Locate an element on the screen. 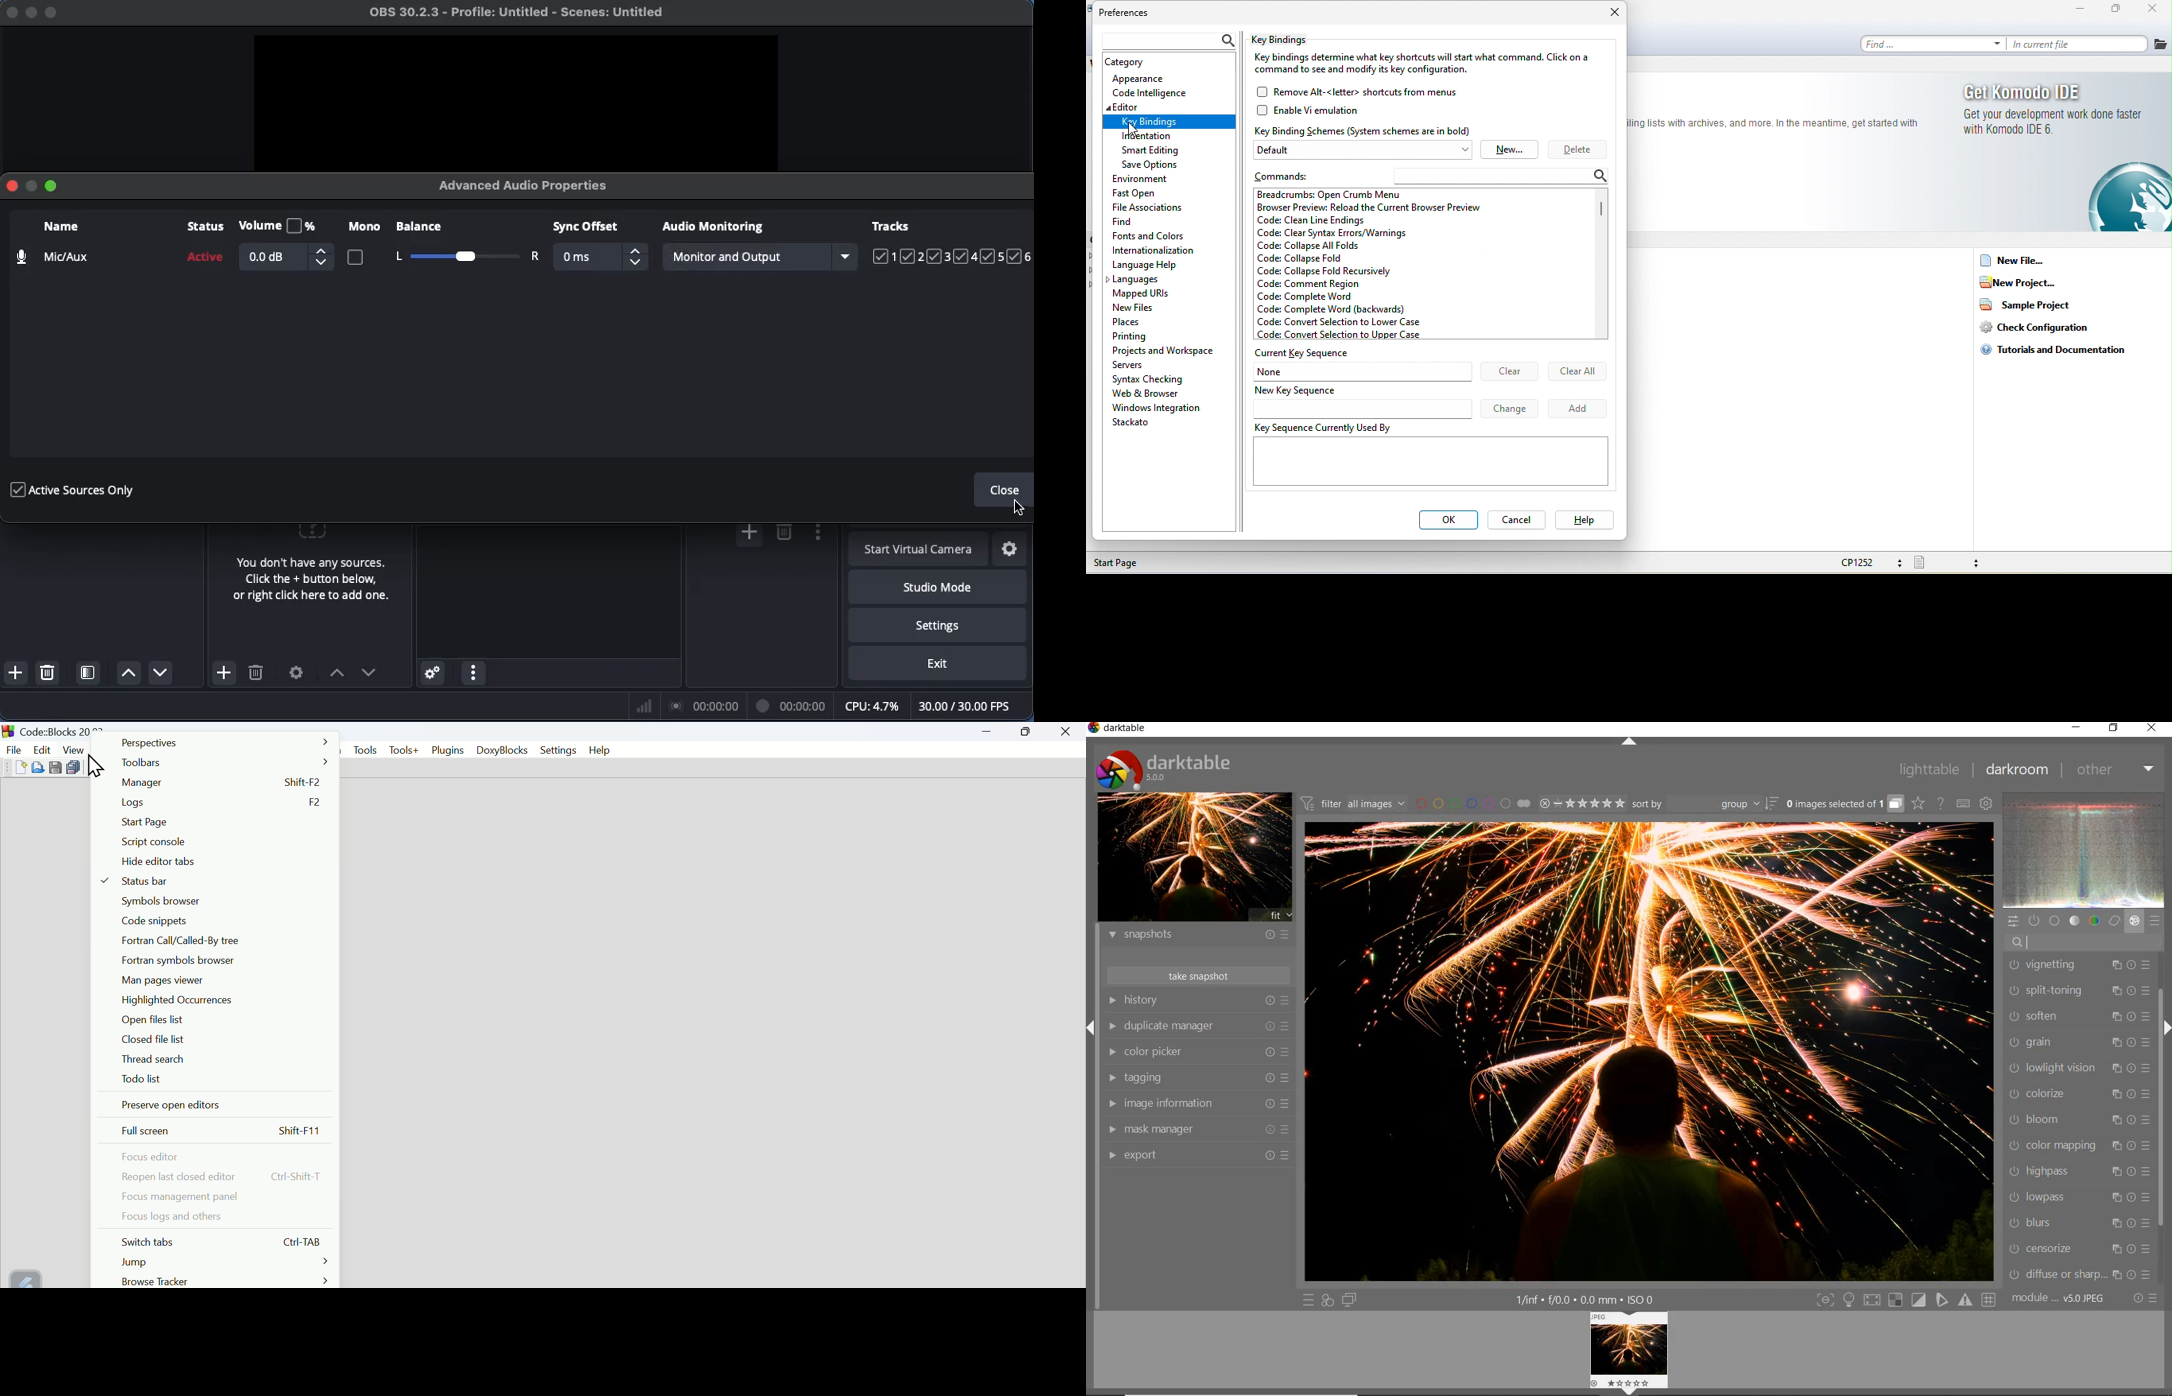  waveform is located at coordinates (2085, 850).